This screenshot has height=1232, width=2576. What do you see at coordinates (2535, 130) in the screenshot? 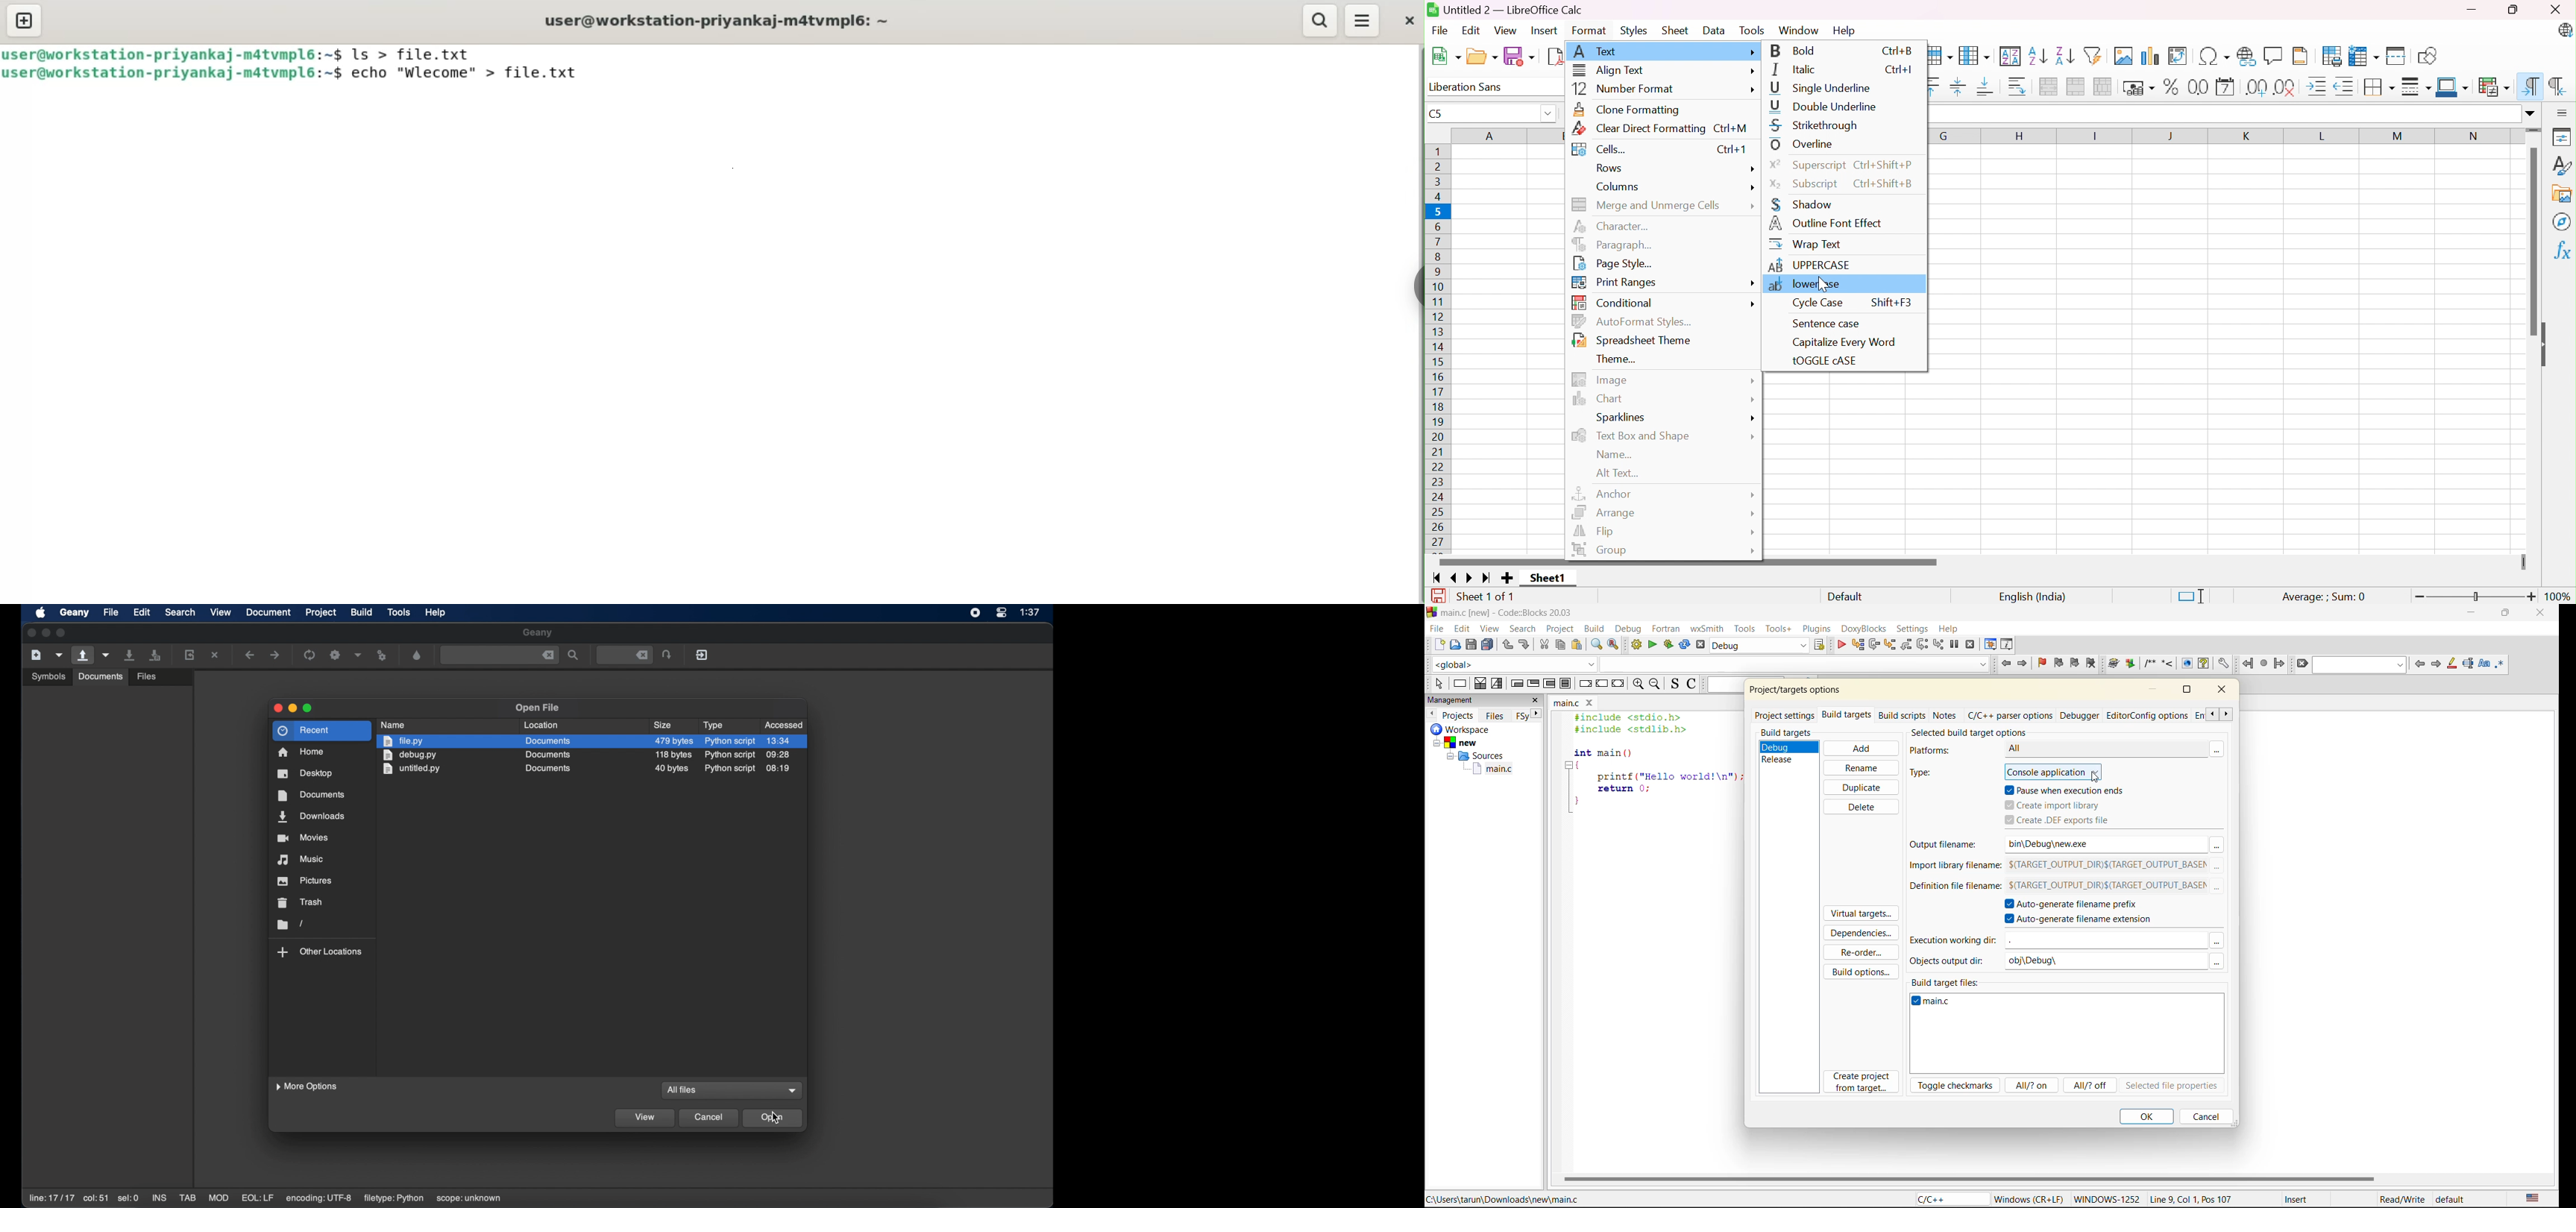
I see `Slider` at bounding box center [2535, 130].